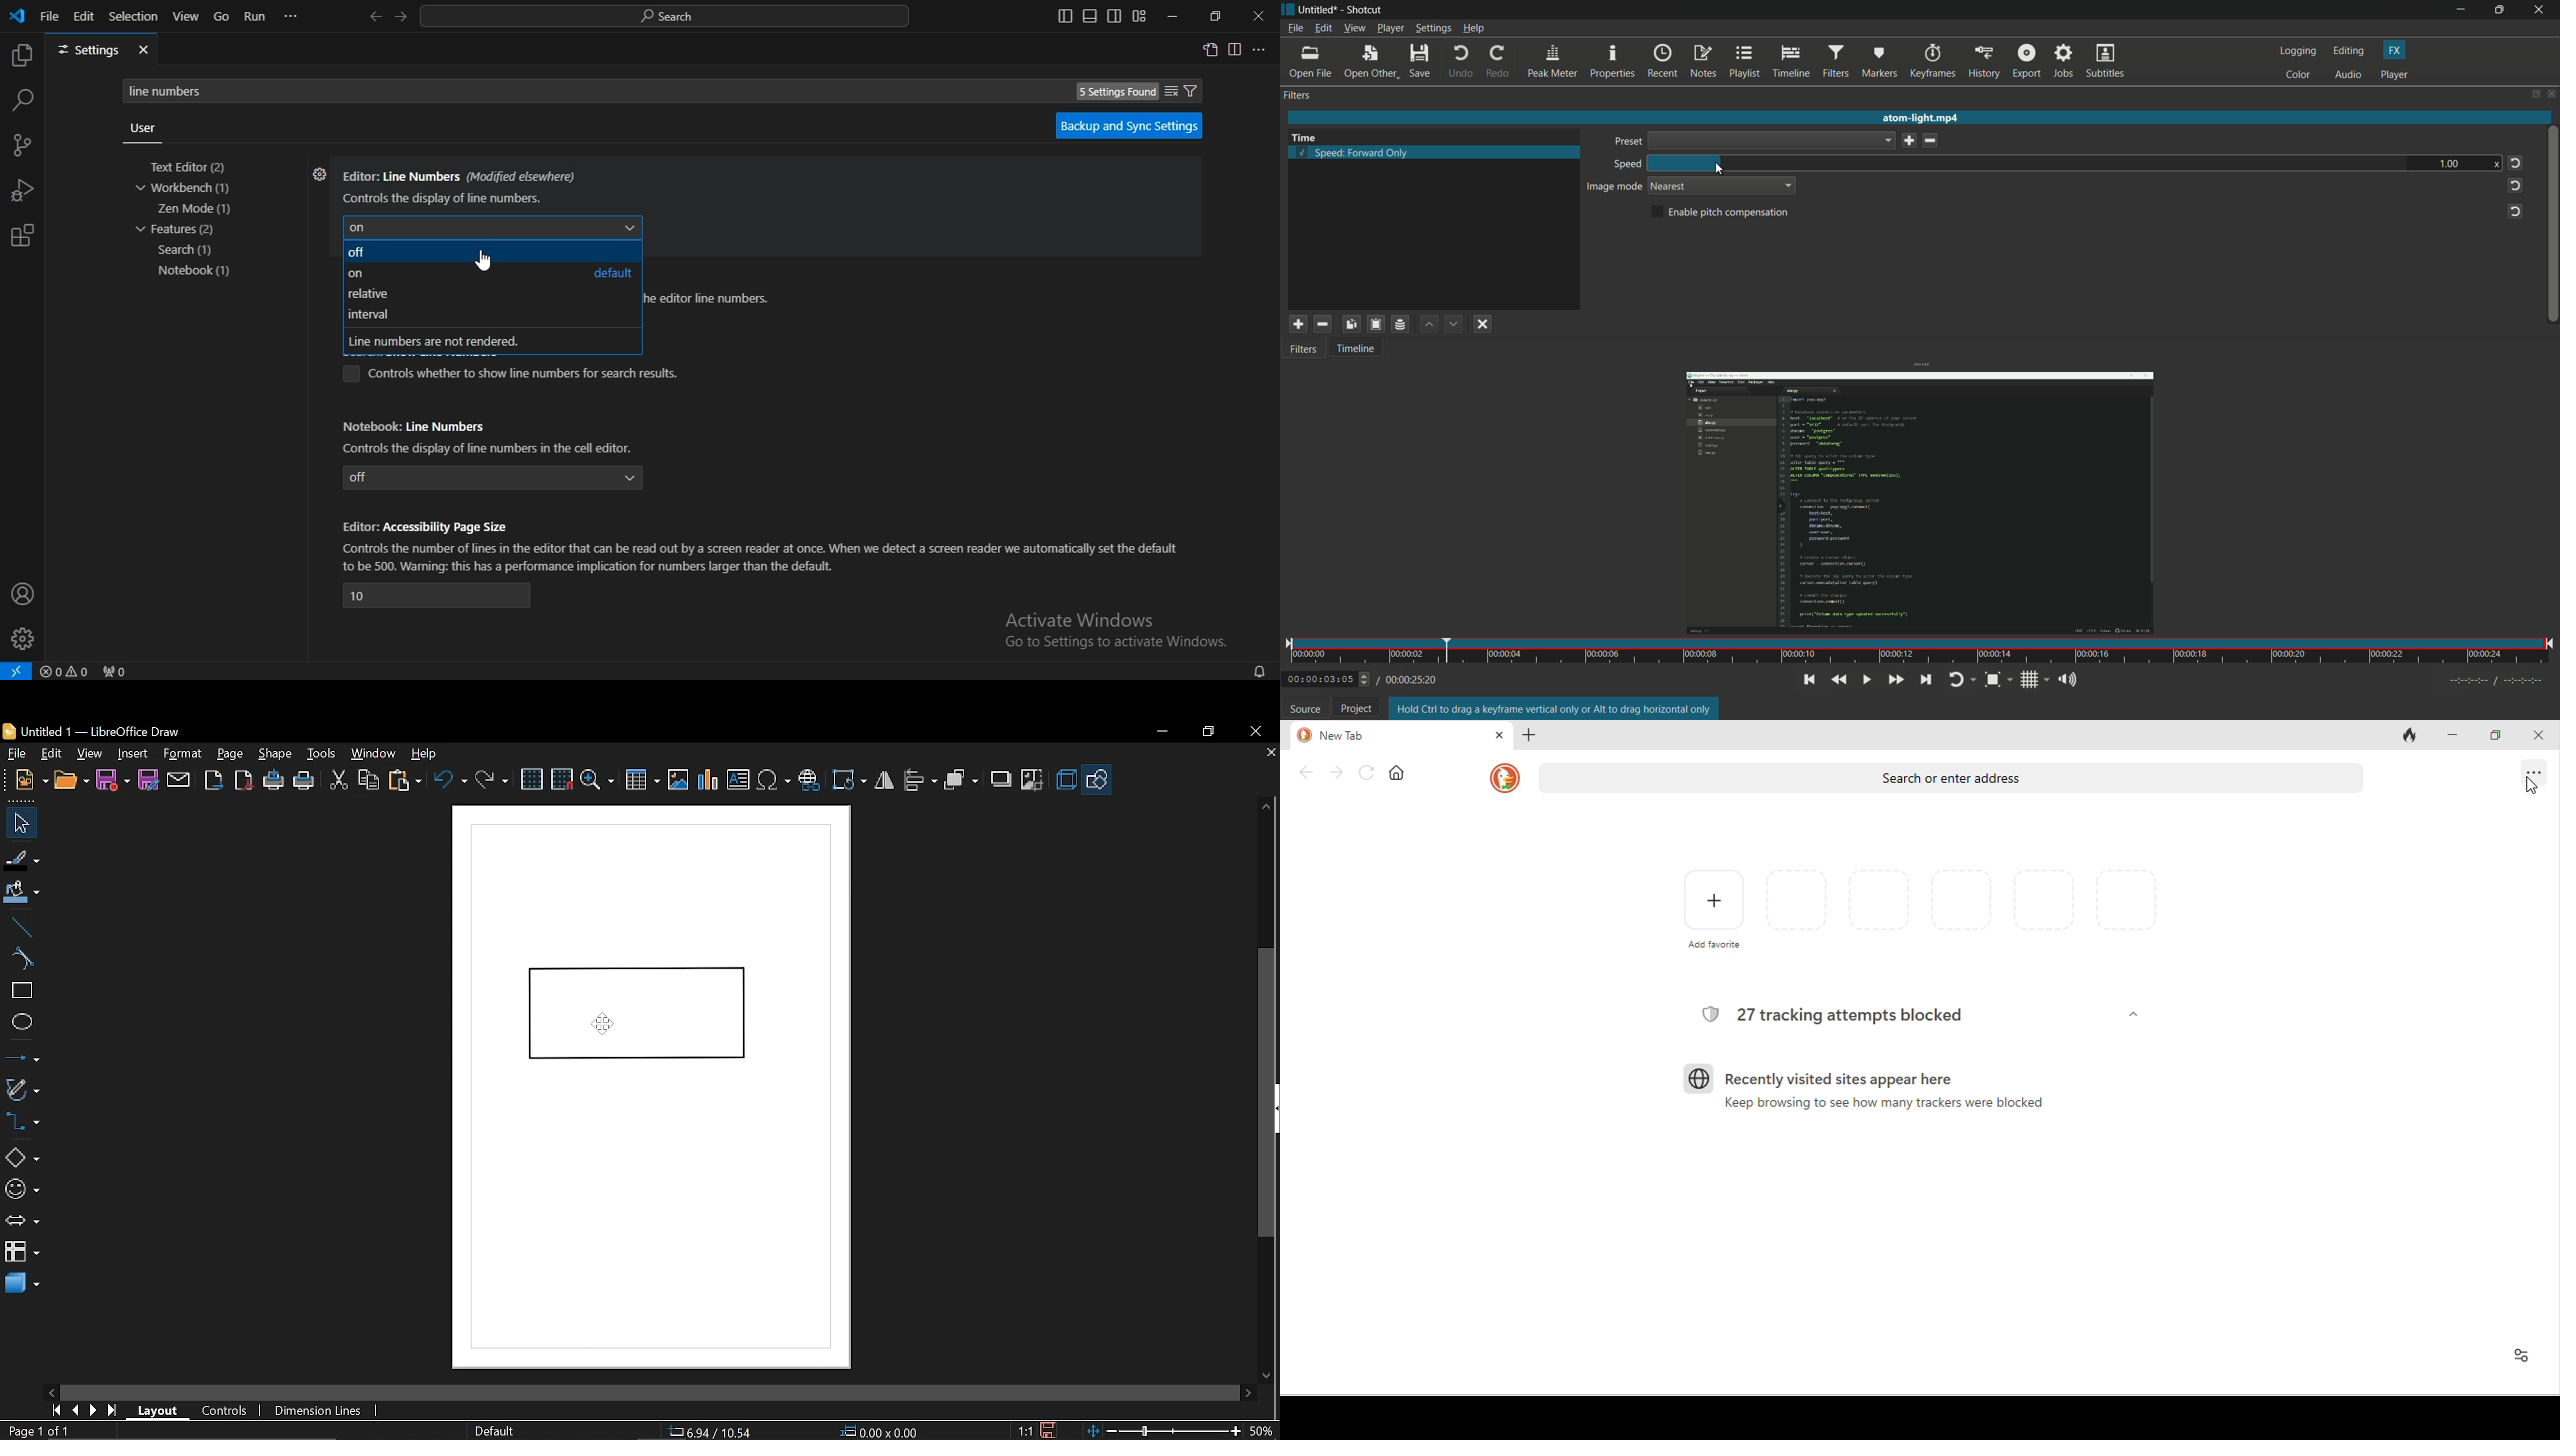  I want to click on copy, so click(370, 780).